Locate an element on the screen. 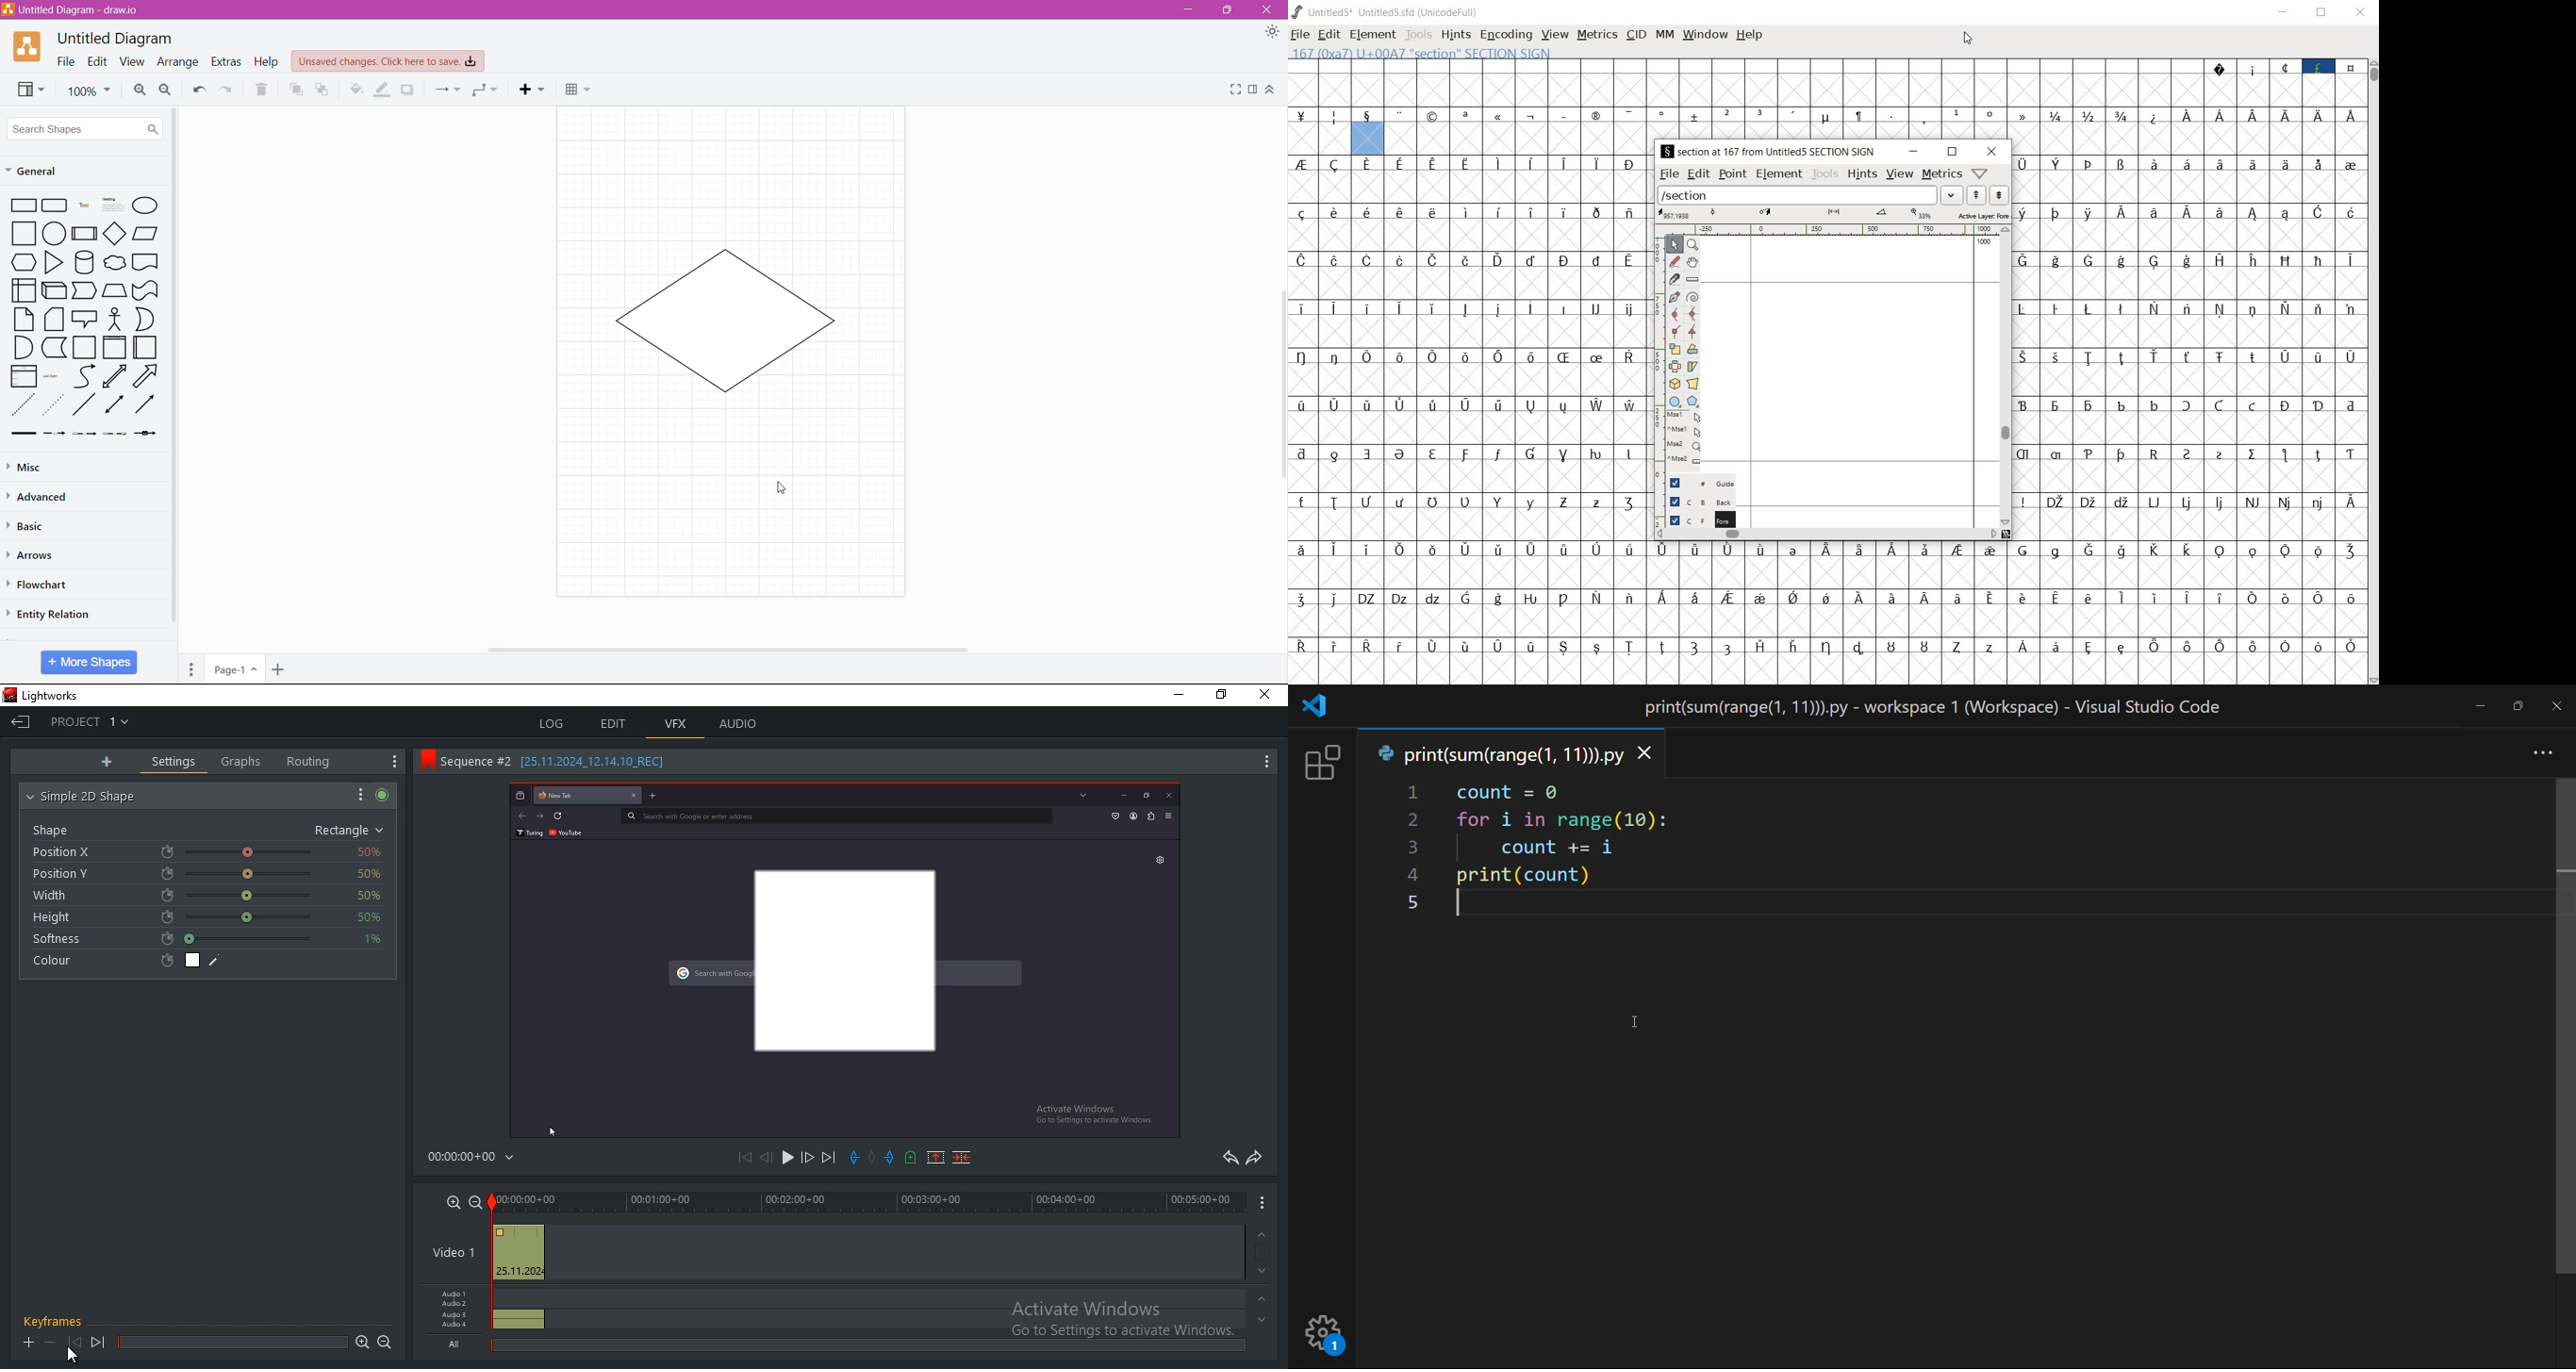 Image resolution: width=2576 pixels, height=1372 pixels. Shape locked on Canvas is located at coordinates (725, 319).